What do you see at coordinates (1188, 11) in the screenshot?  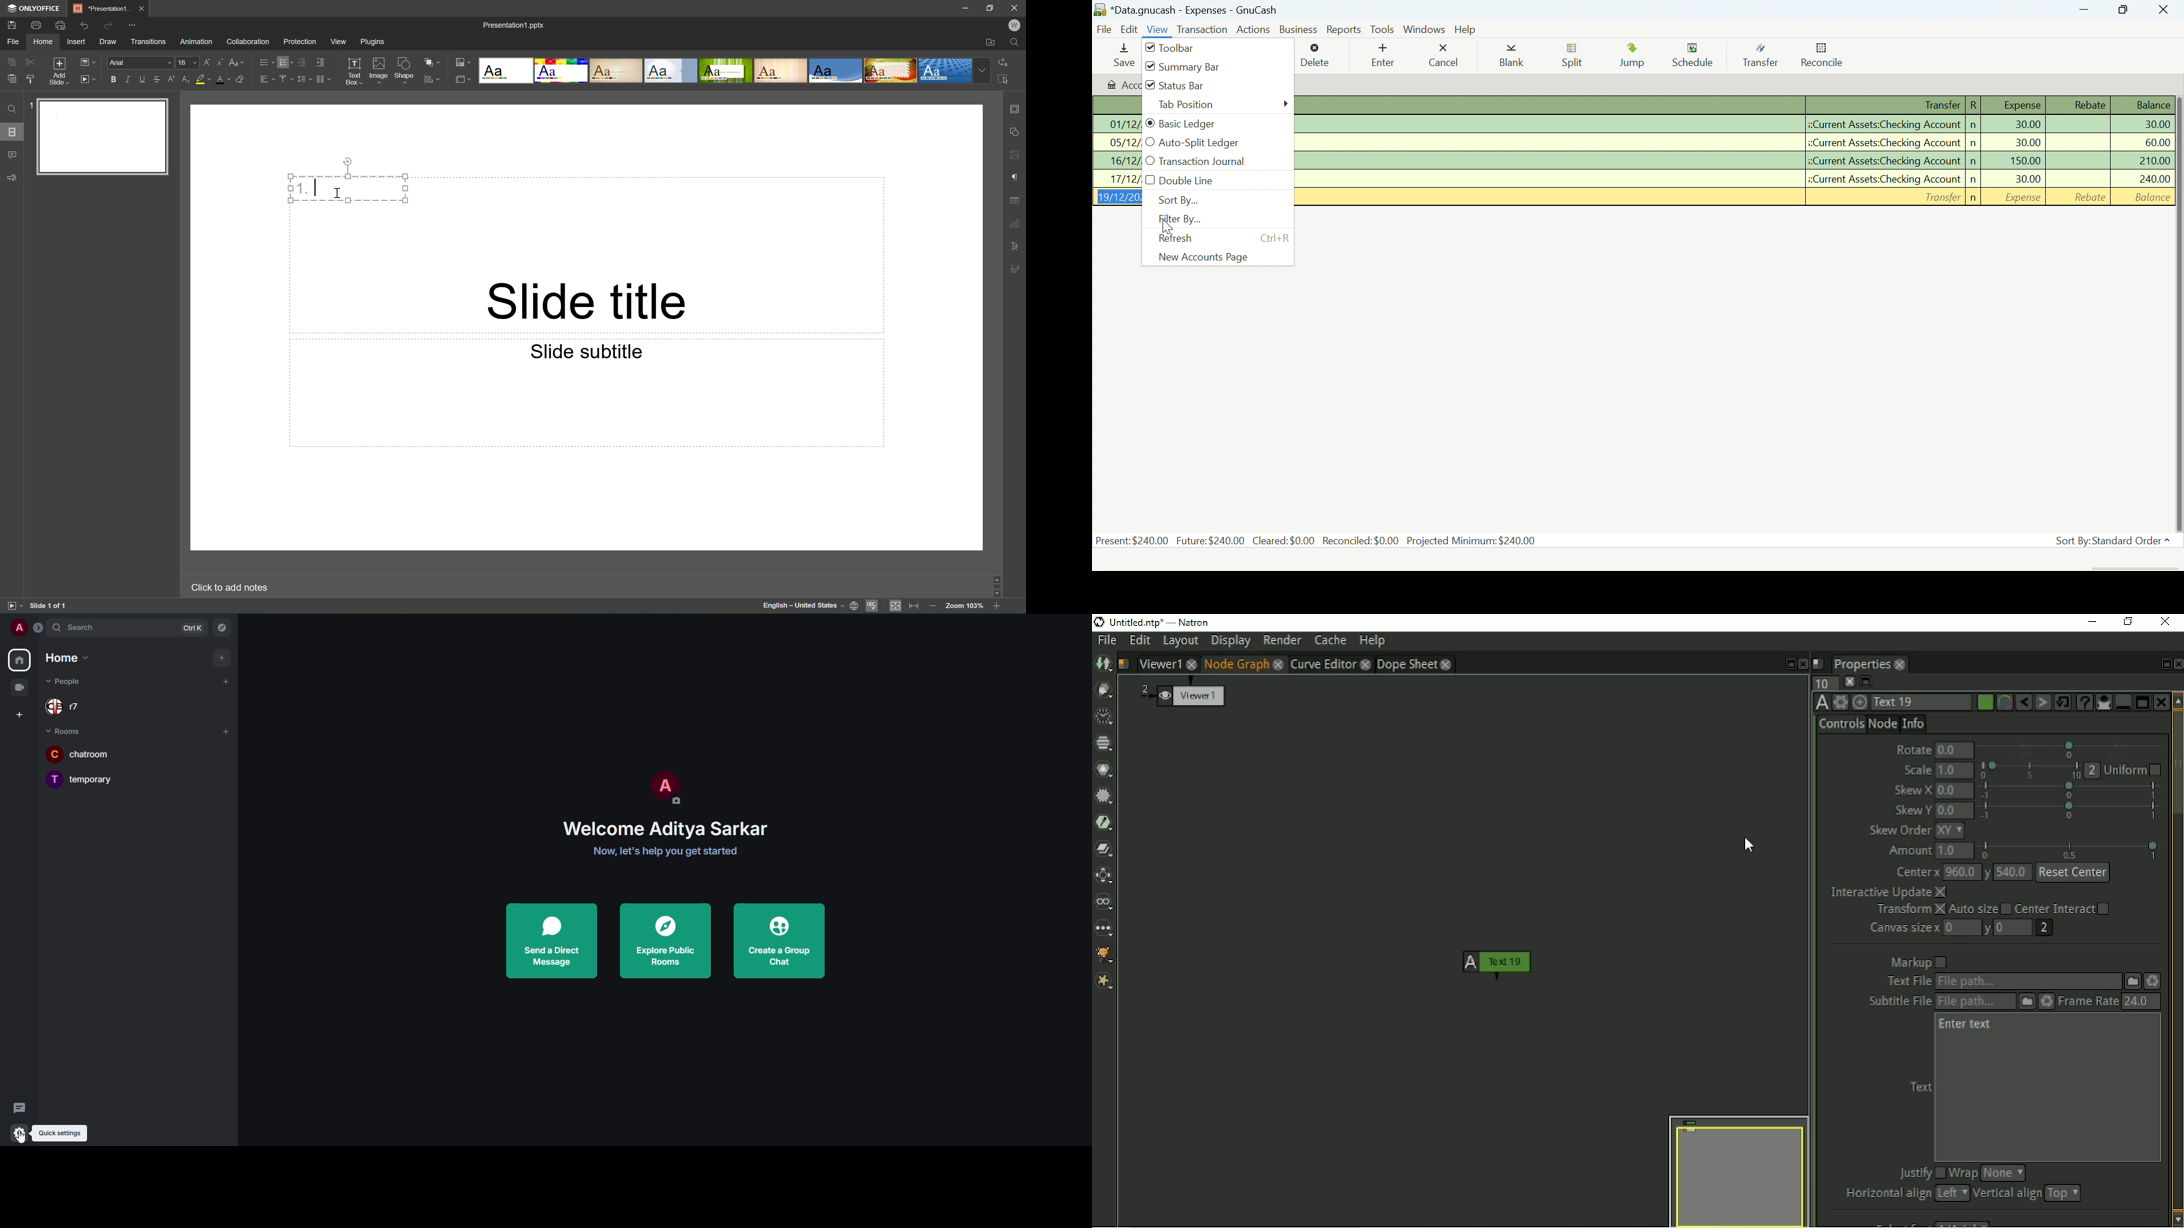 I see `*Data.gnucash - Accounts - GnuCash` at bounding box center [1188, 11].